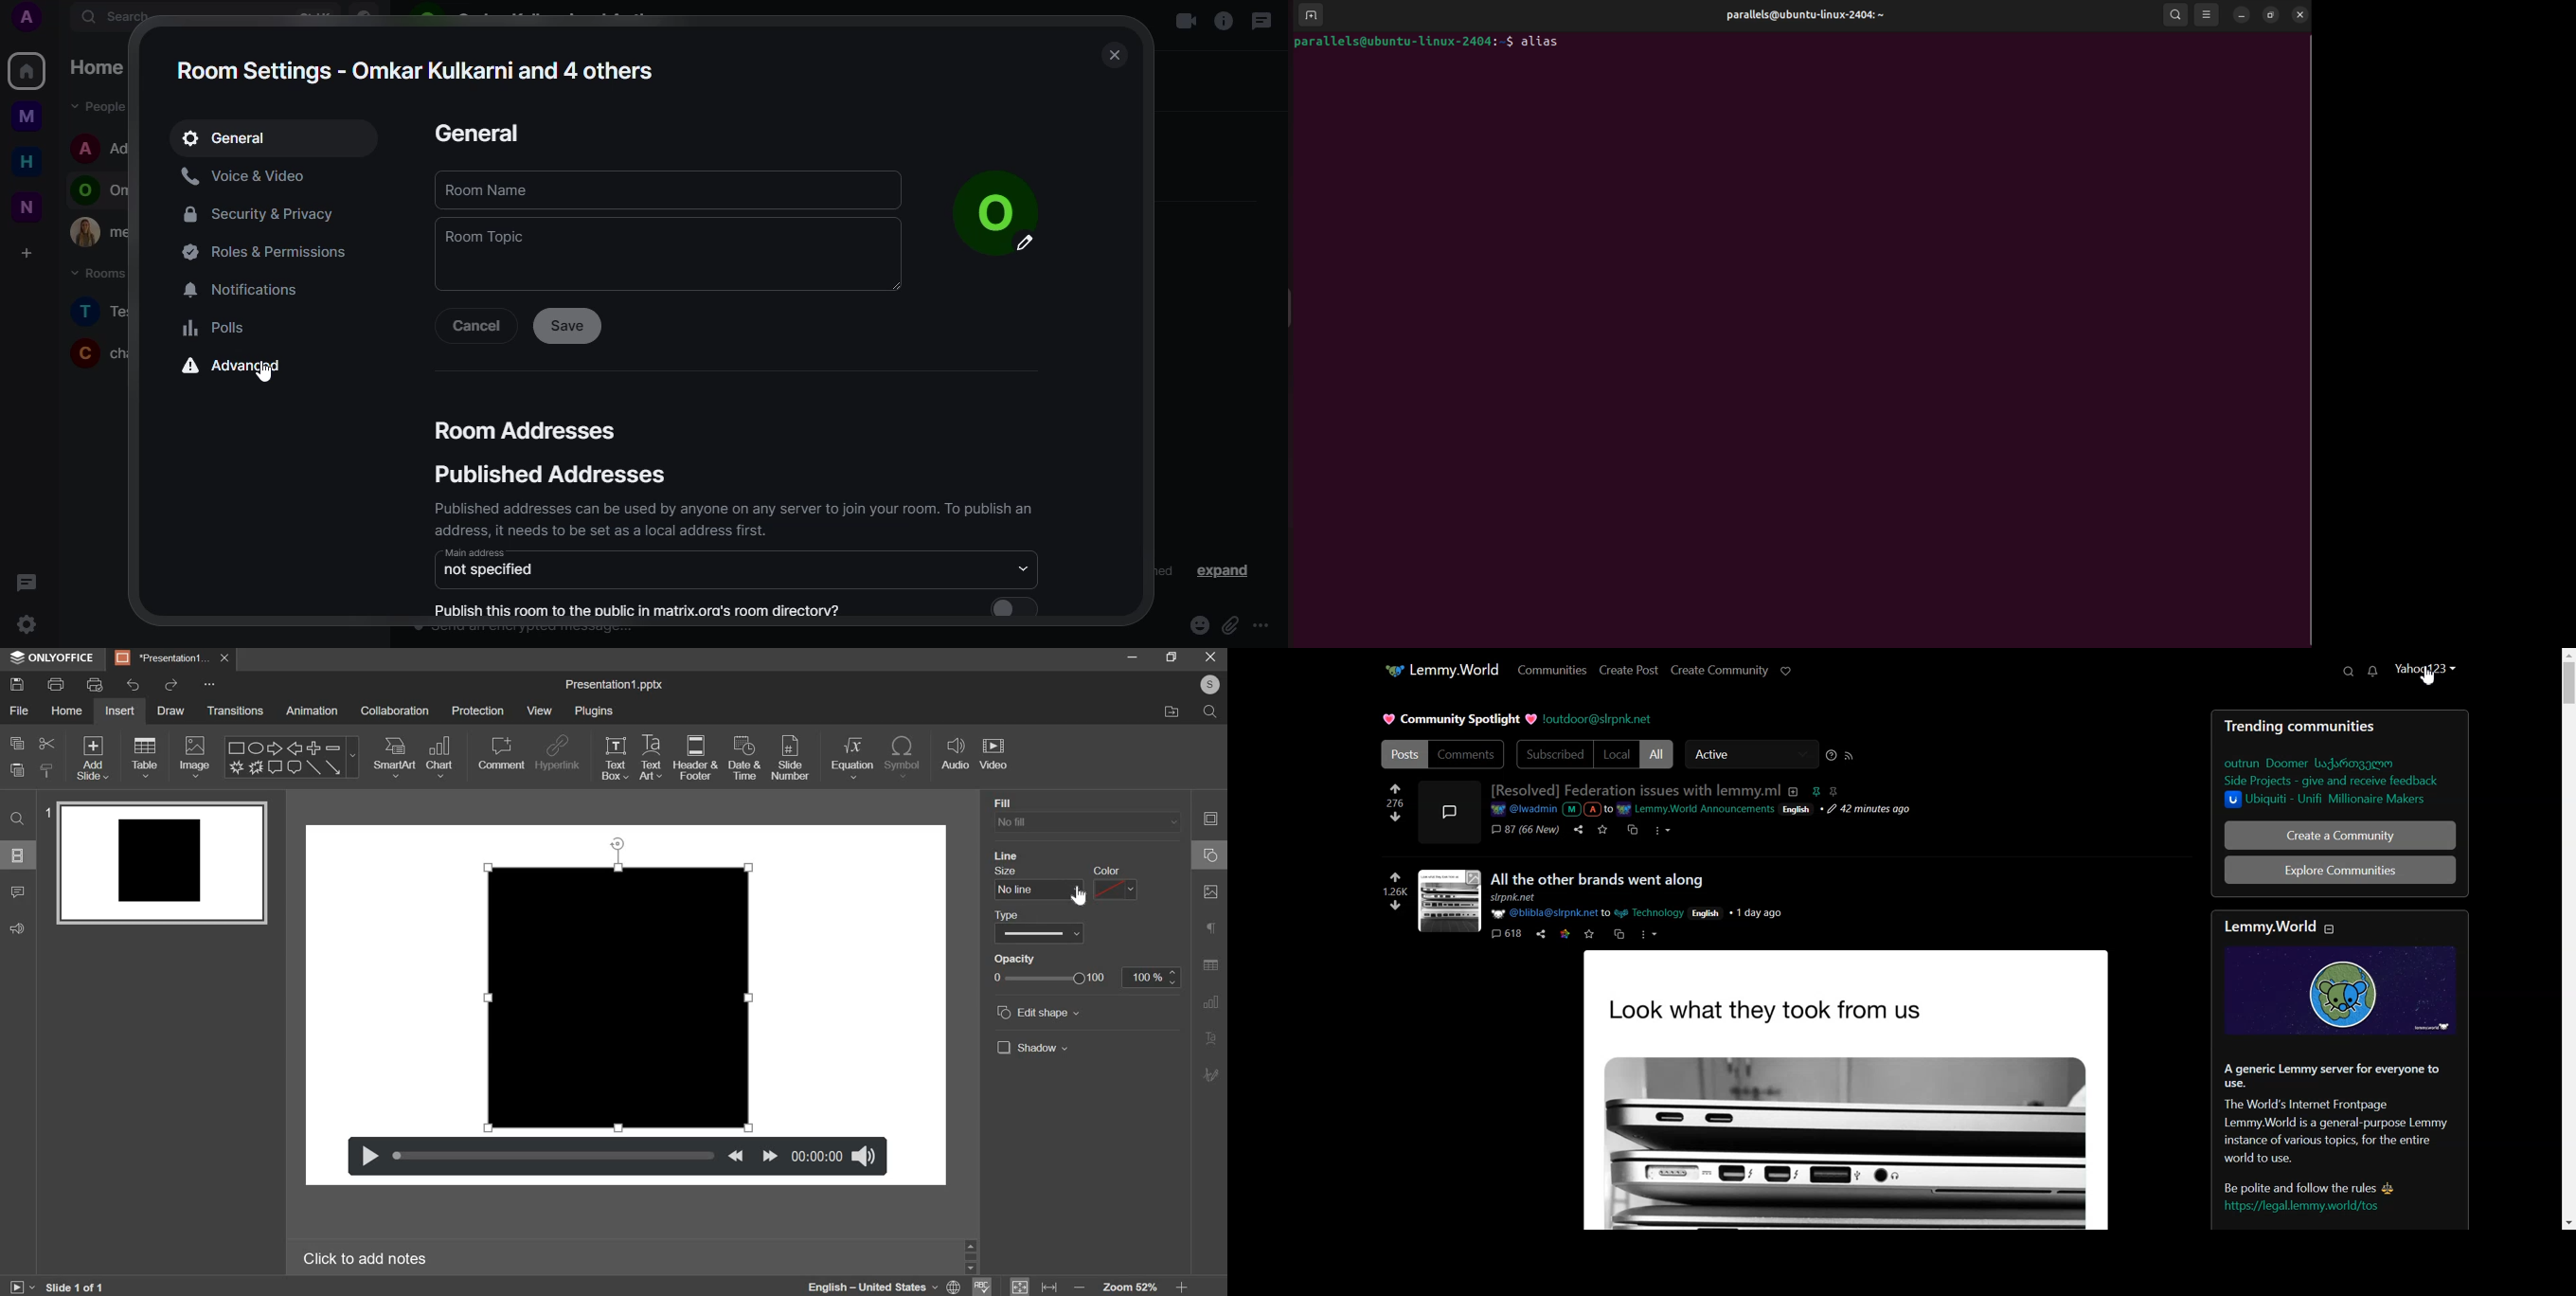  What do you see at coordinates (90, 758) in the screenshot?
I see `add slide` at bounding box center [90, 758].